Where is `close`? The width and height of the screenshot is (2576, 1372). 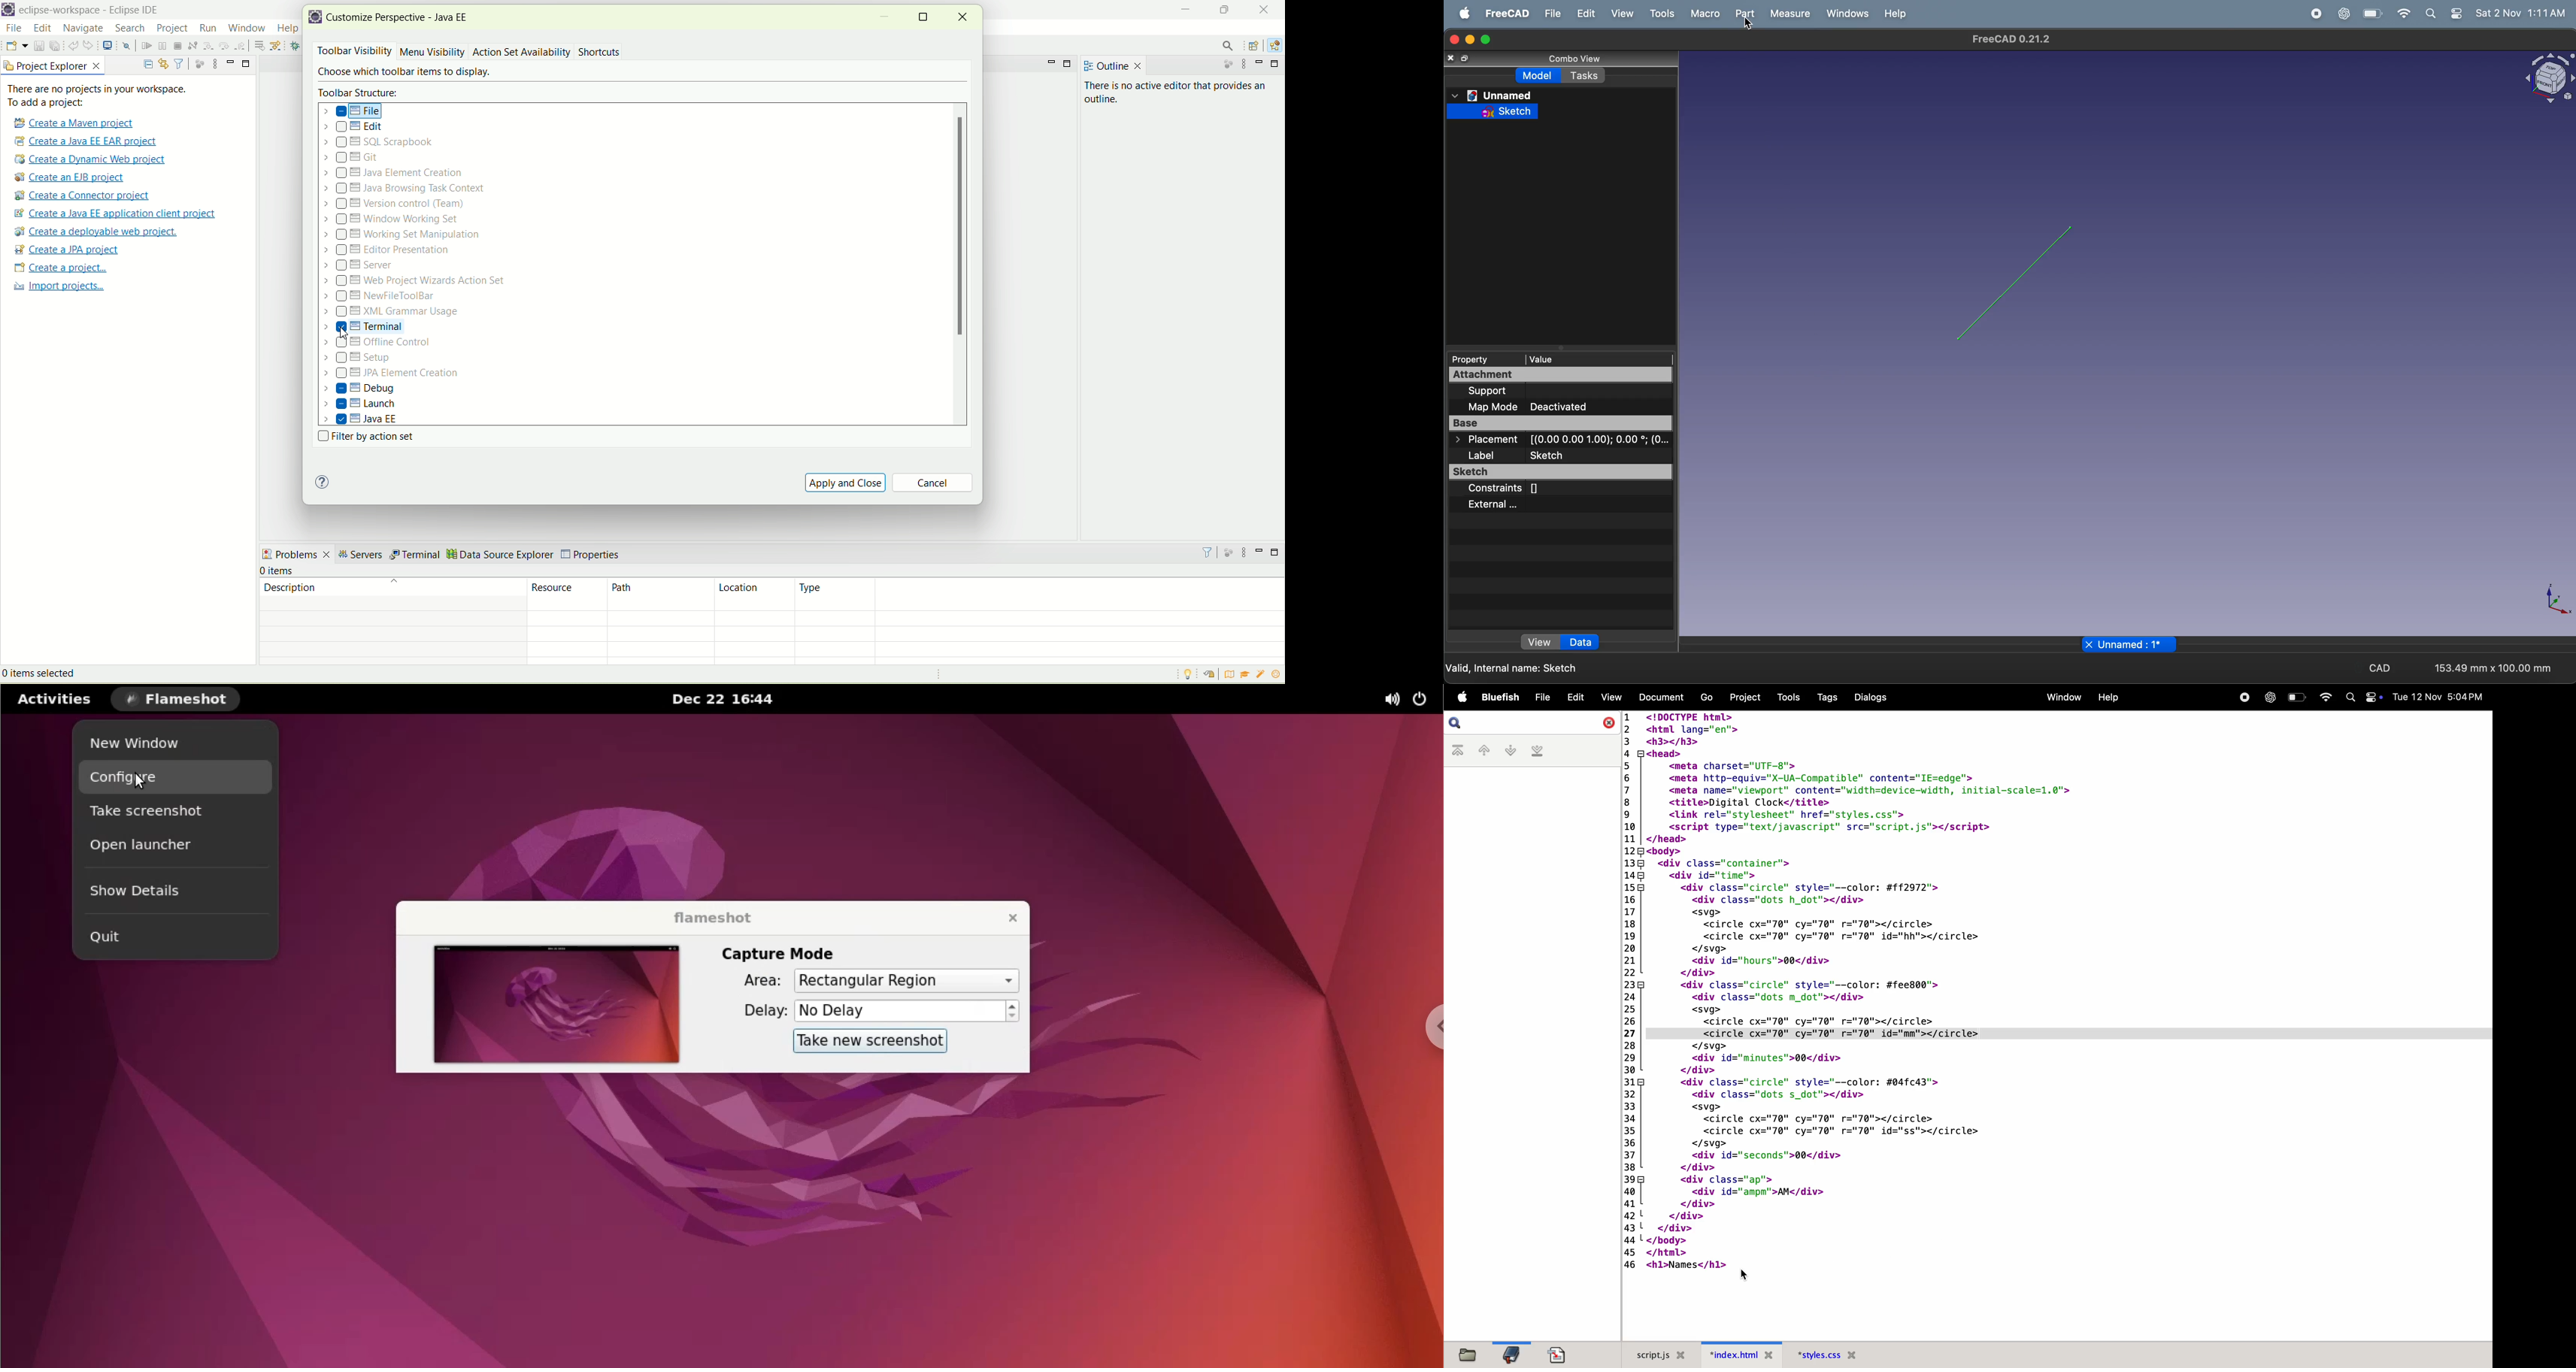
close is located at coordinates (1607, 723).